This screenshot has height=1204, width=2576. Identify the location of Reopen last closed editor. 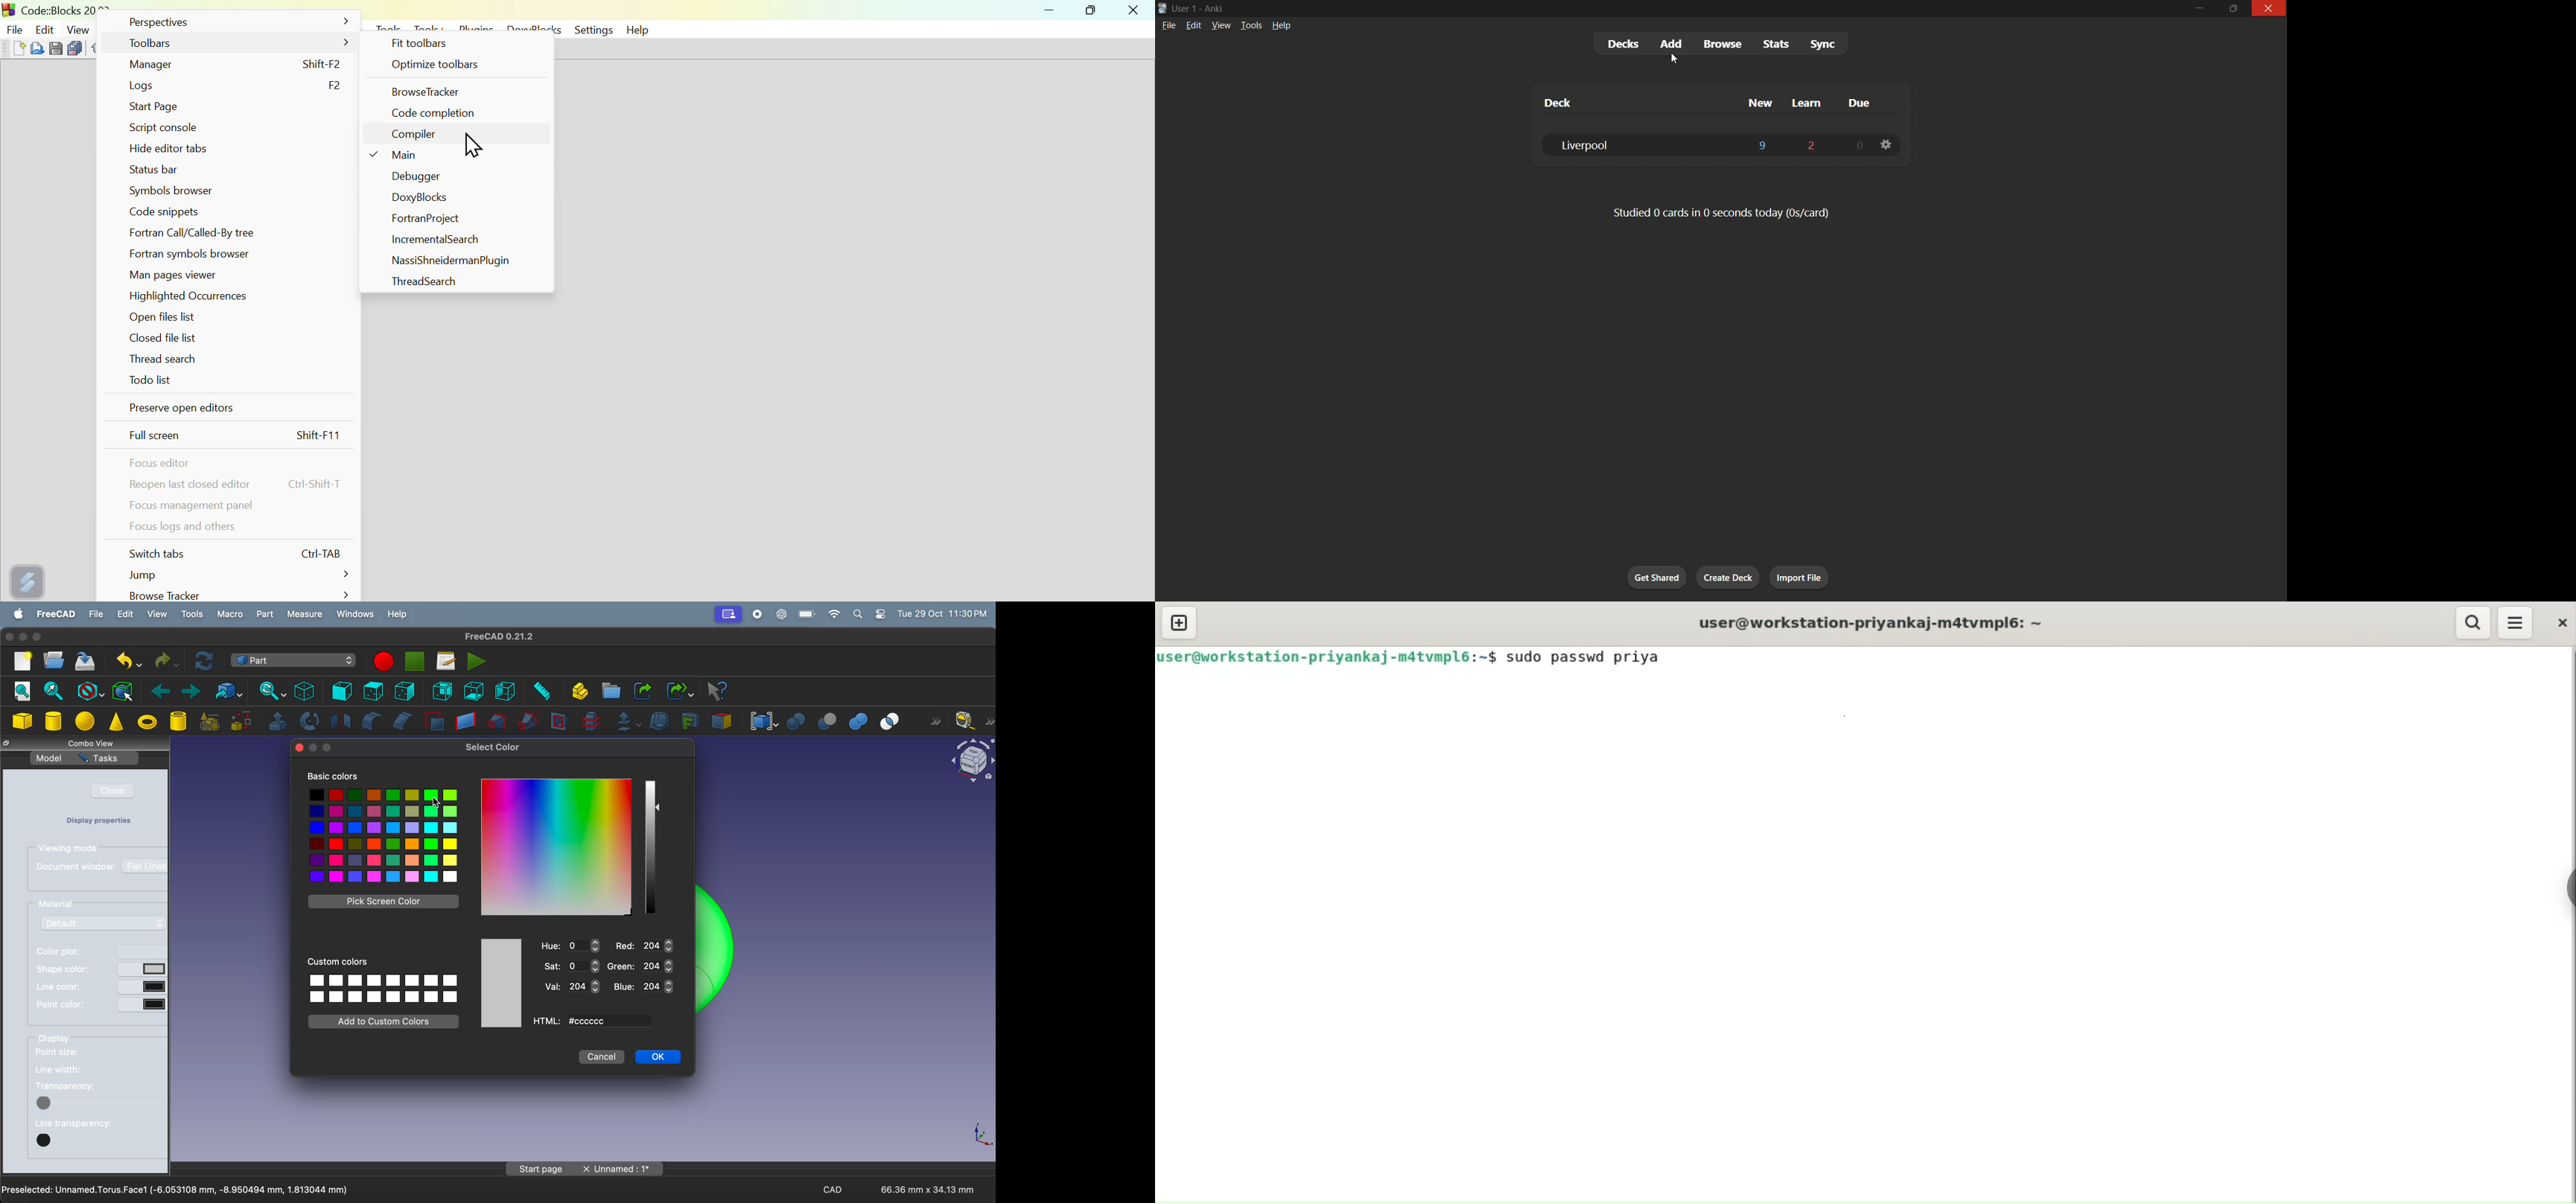
(239, 484).